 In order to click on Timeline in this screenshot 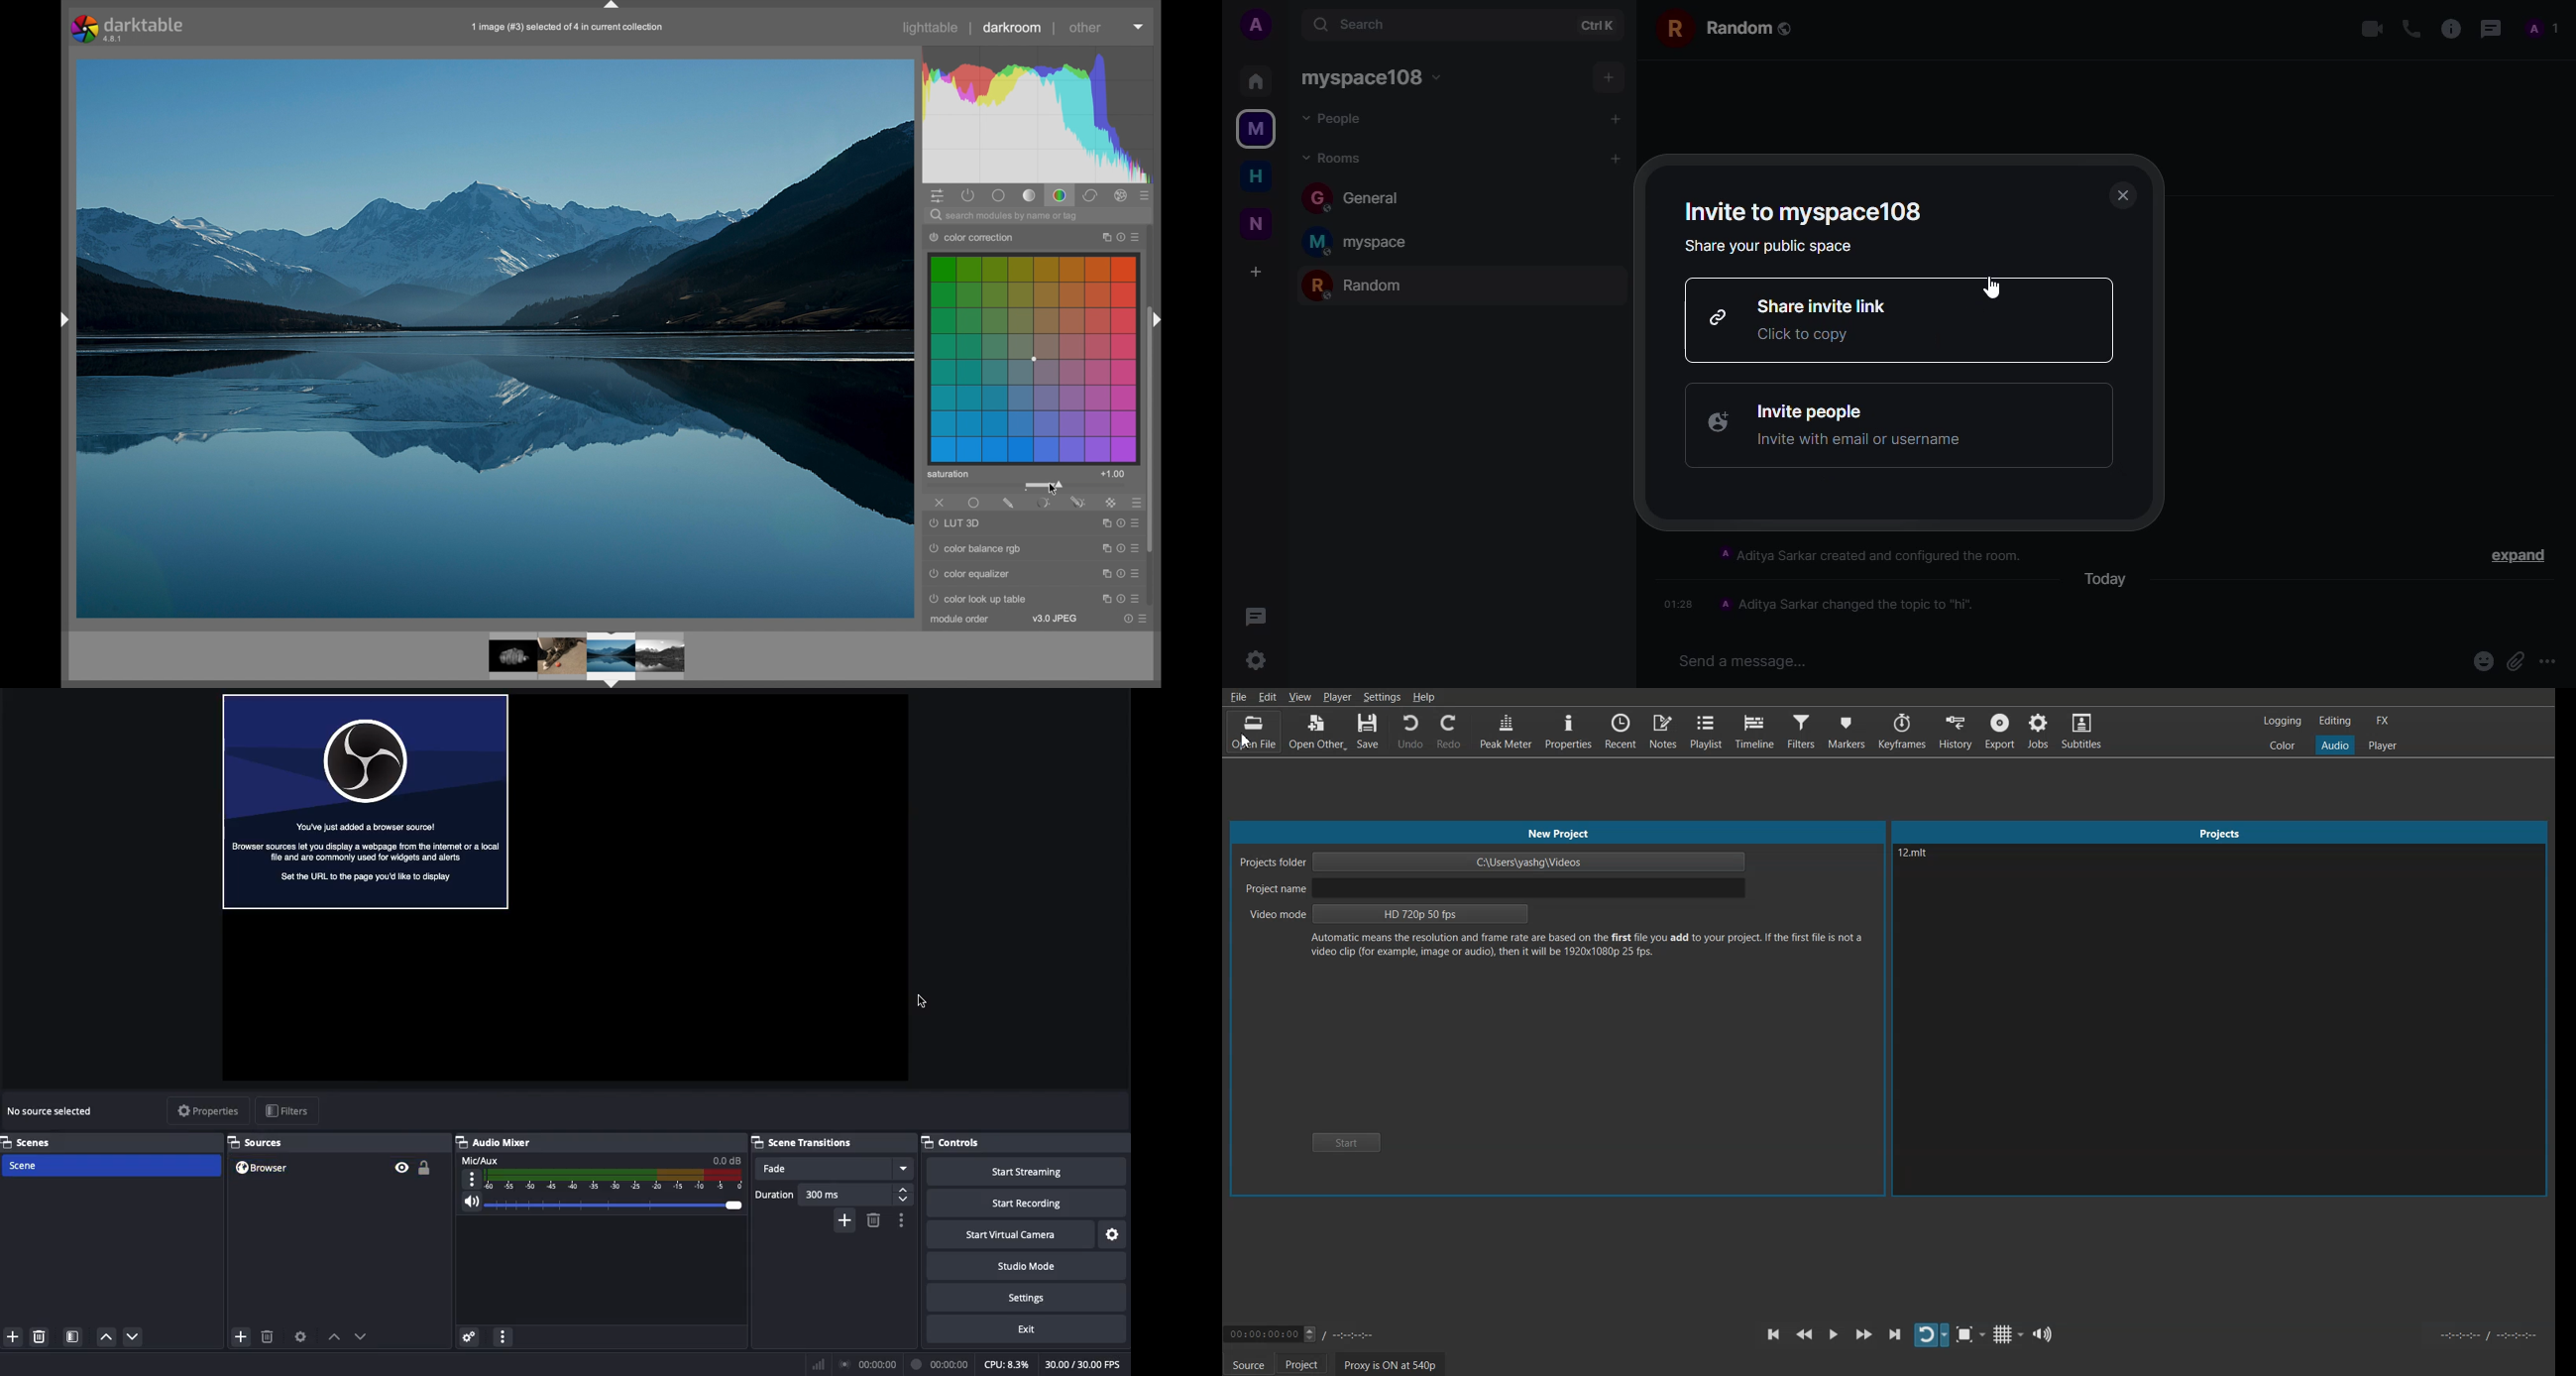, I will do `click(1755, 730)`.